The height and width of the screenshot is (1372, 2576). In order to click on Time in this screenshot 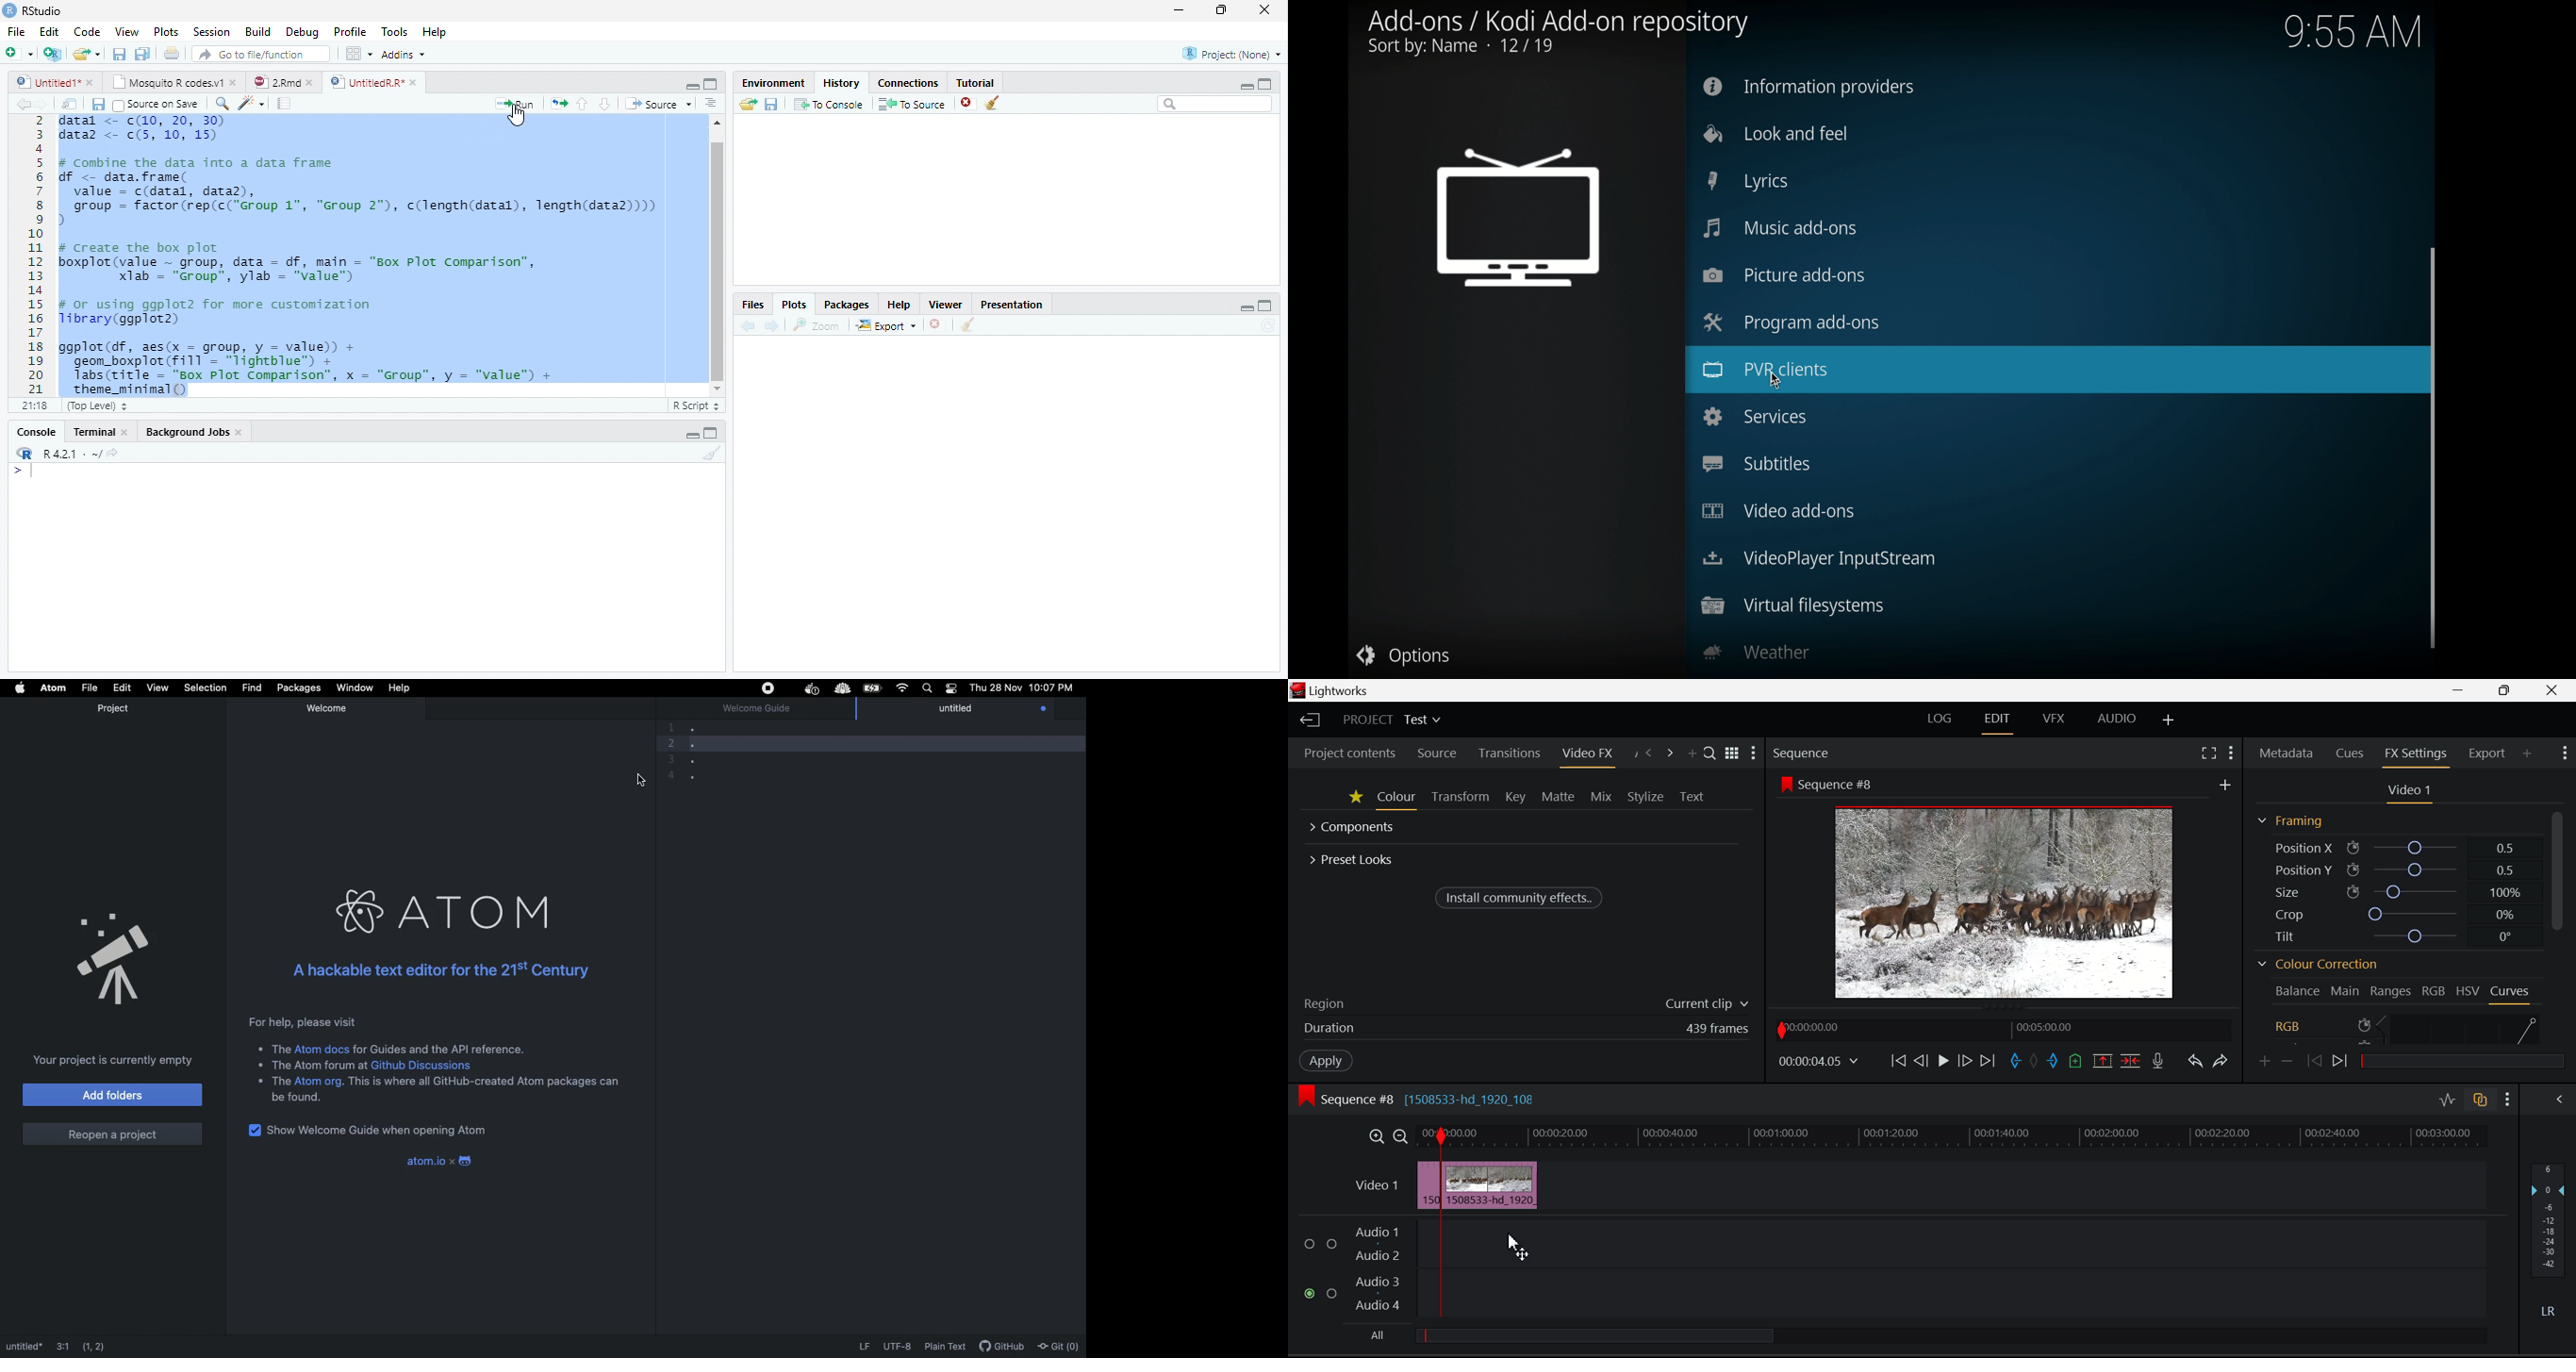, I will do `click(1052, 690)`.